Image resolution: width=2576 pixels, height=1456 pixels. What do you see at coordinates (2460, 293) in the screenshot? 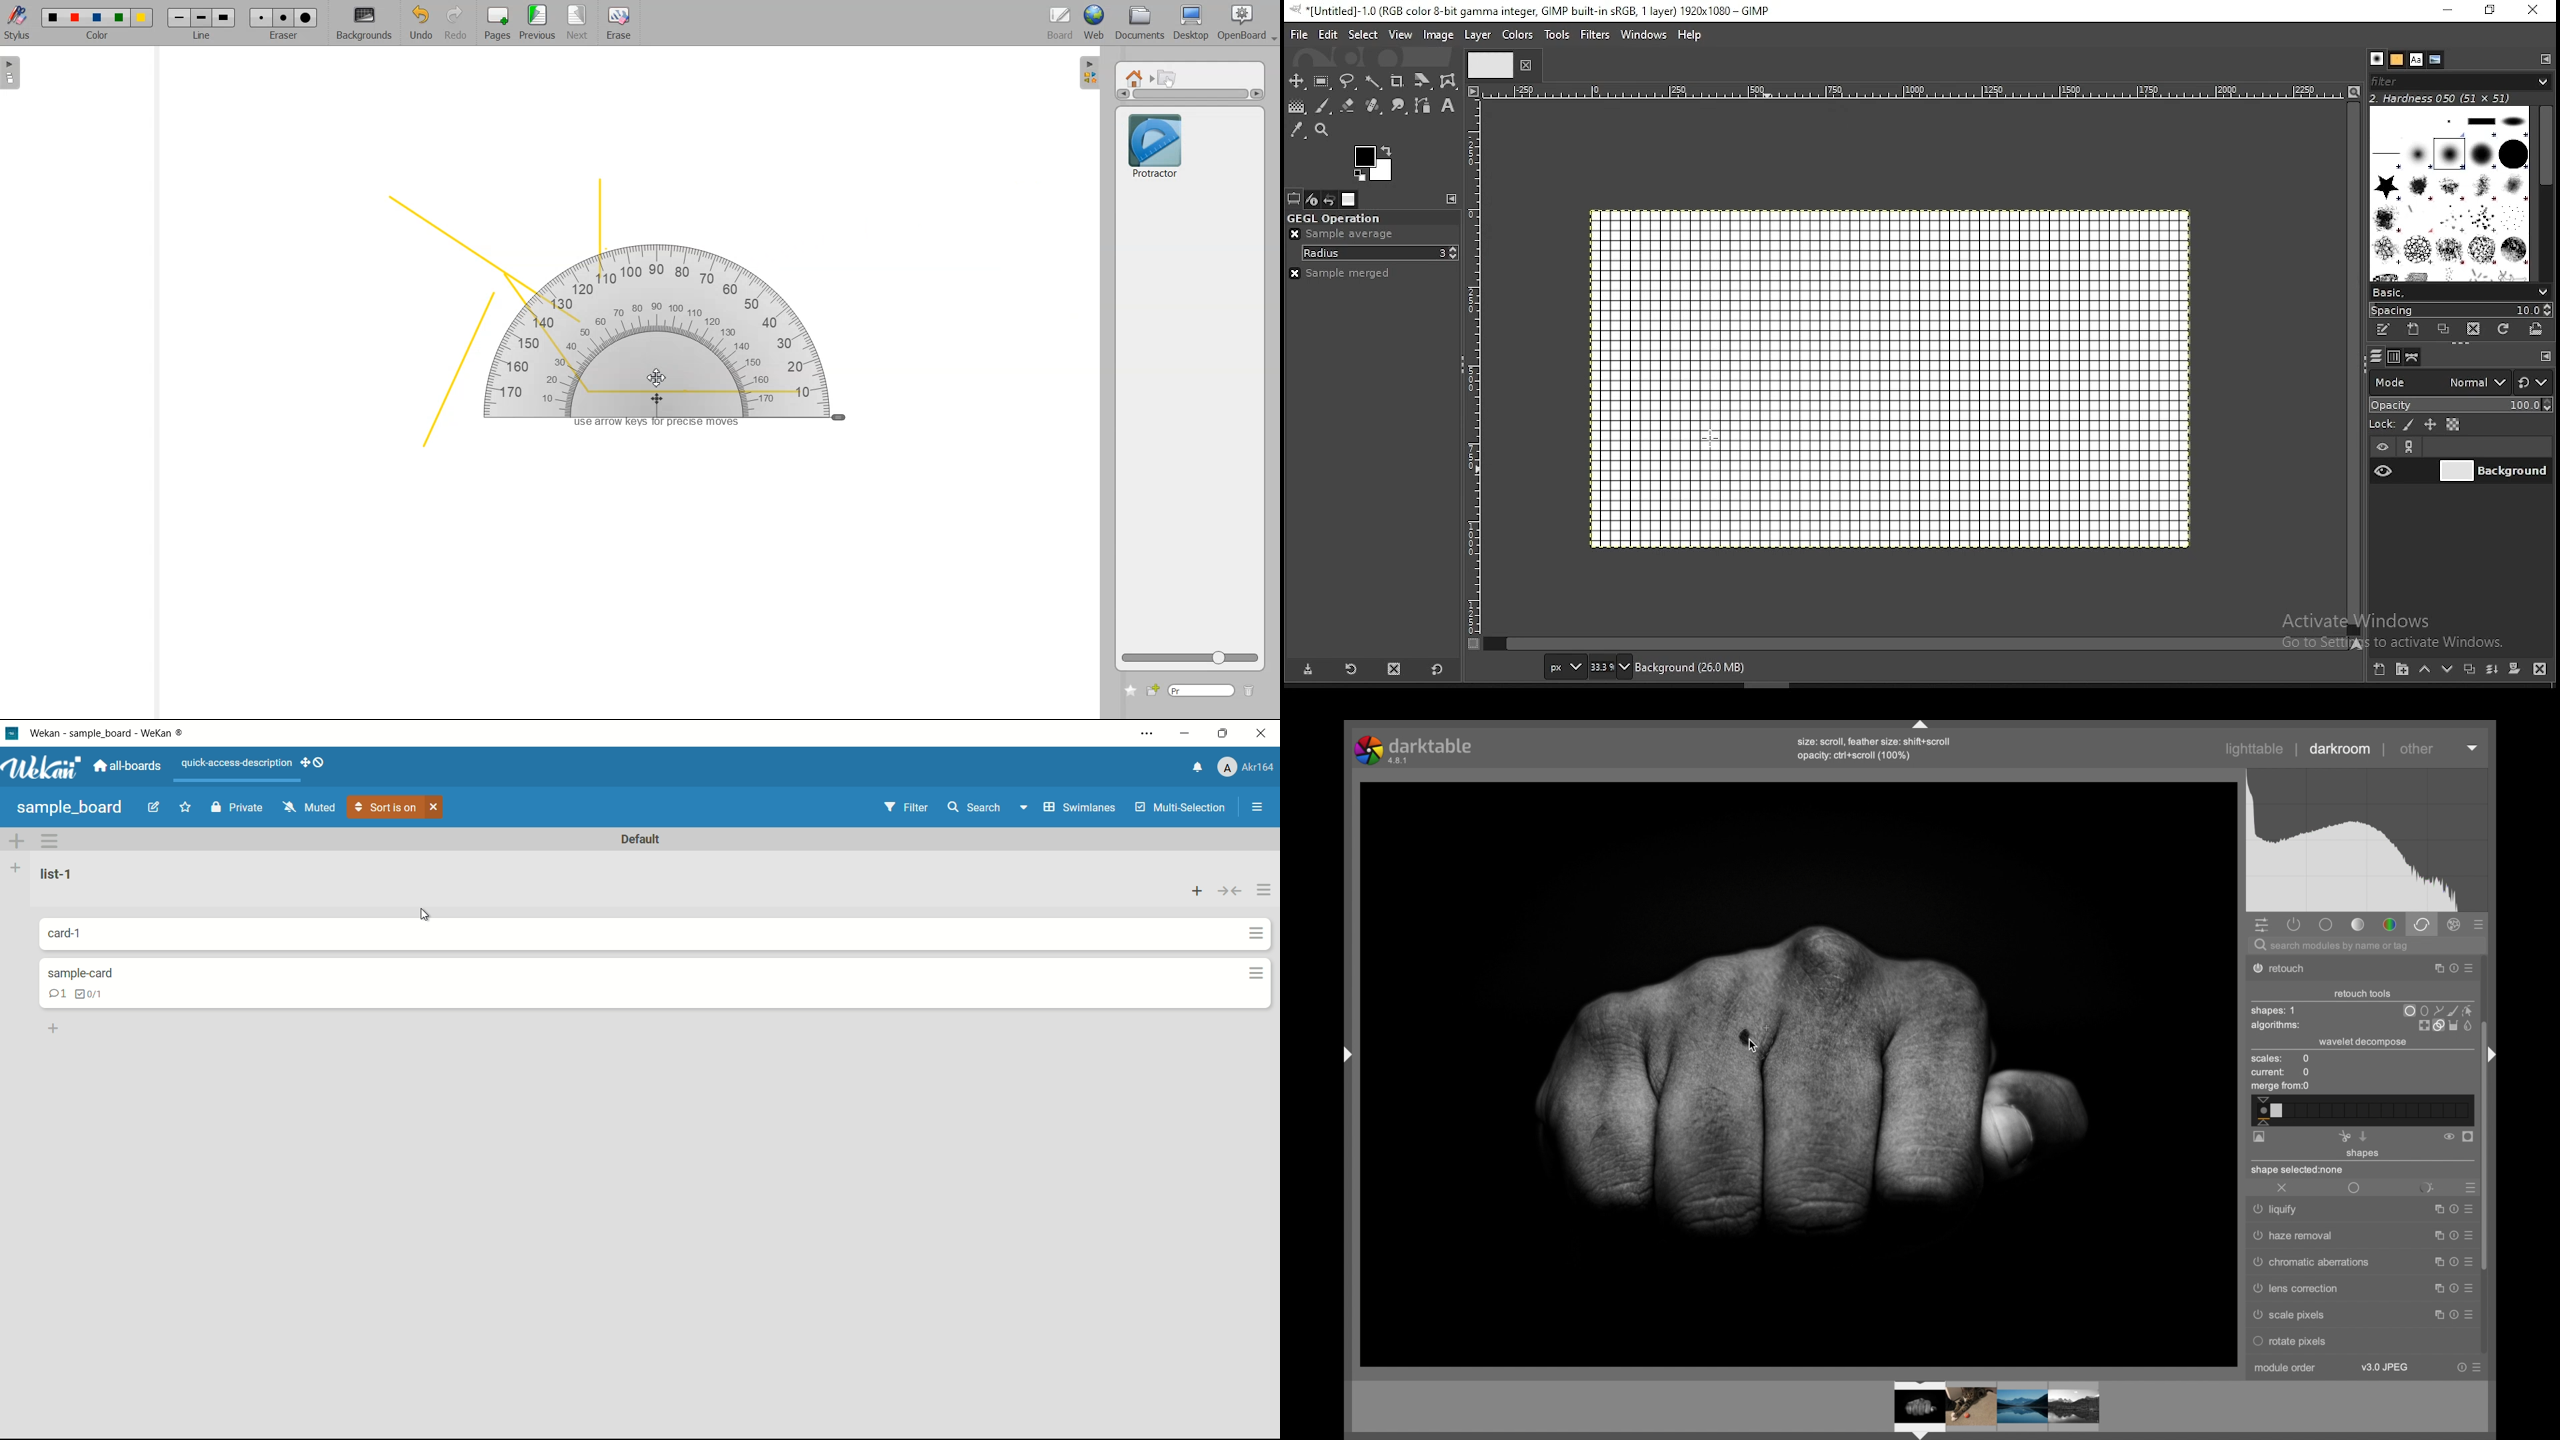
I see `brush presets` at bounding box center [2460, 293].